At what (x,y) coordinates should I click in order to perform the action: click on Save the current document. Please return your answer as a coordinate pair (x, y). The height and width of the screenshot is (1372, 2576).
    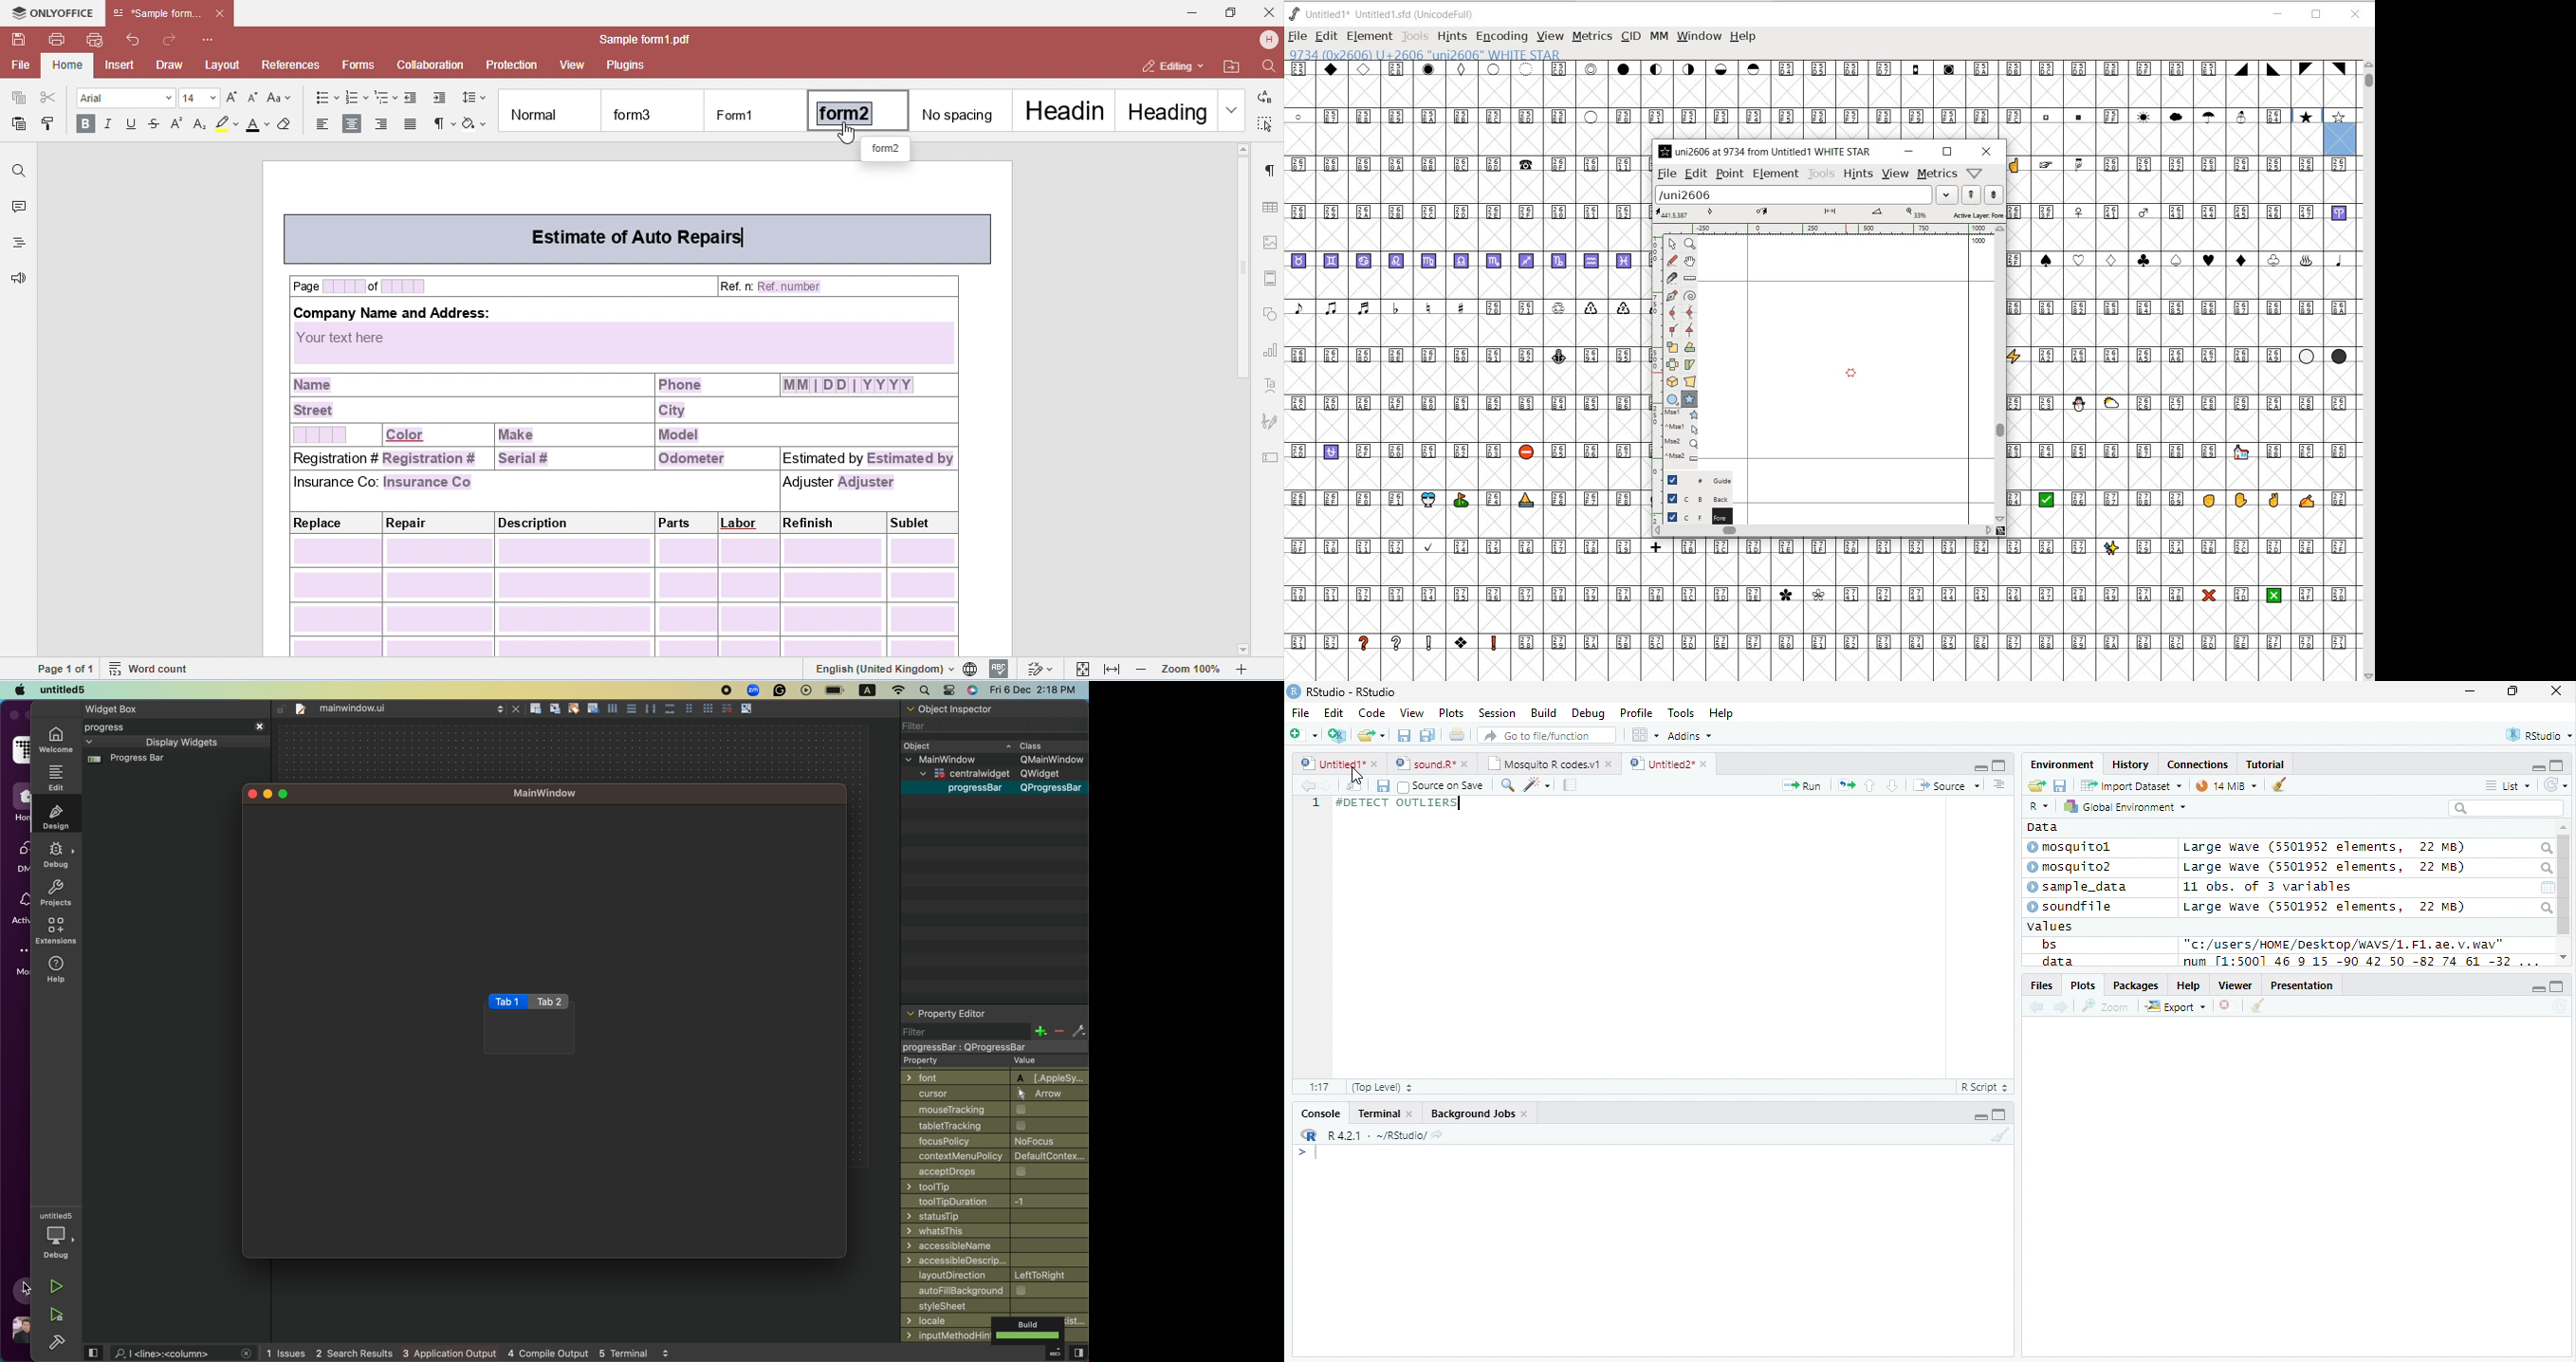
    Looking at the image, I should click on (1404, 735).